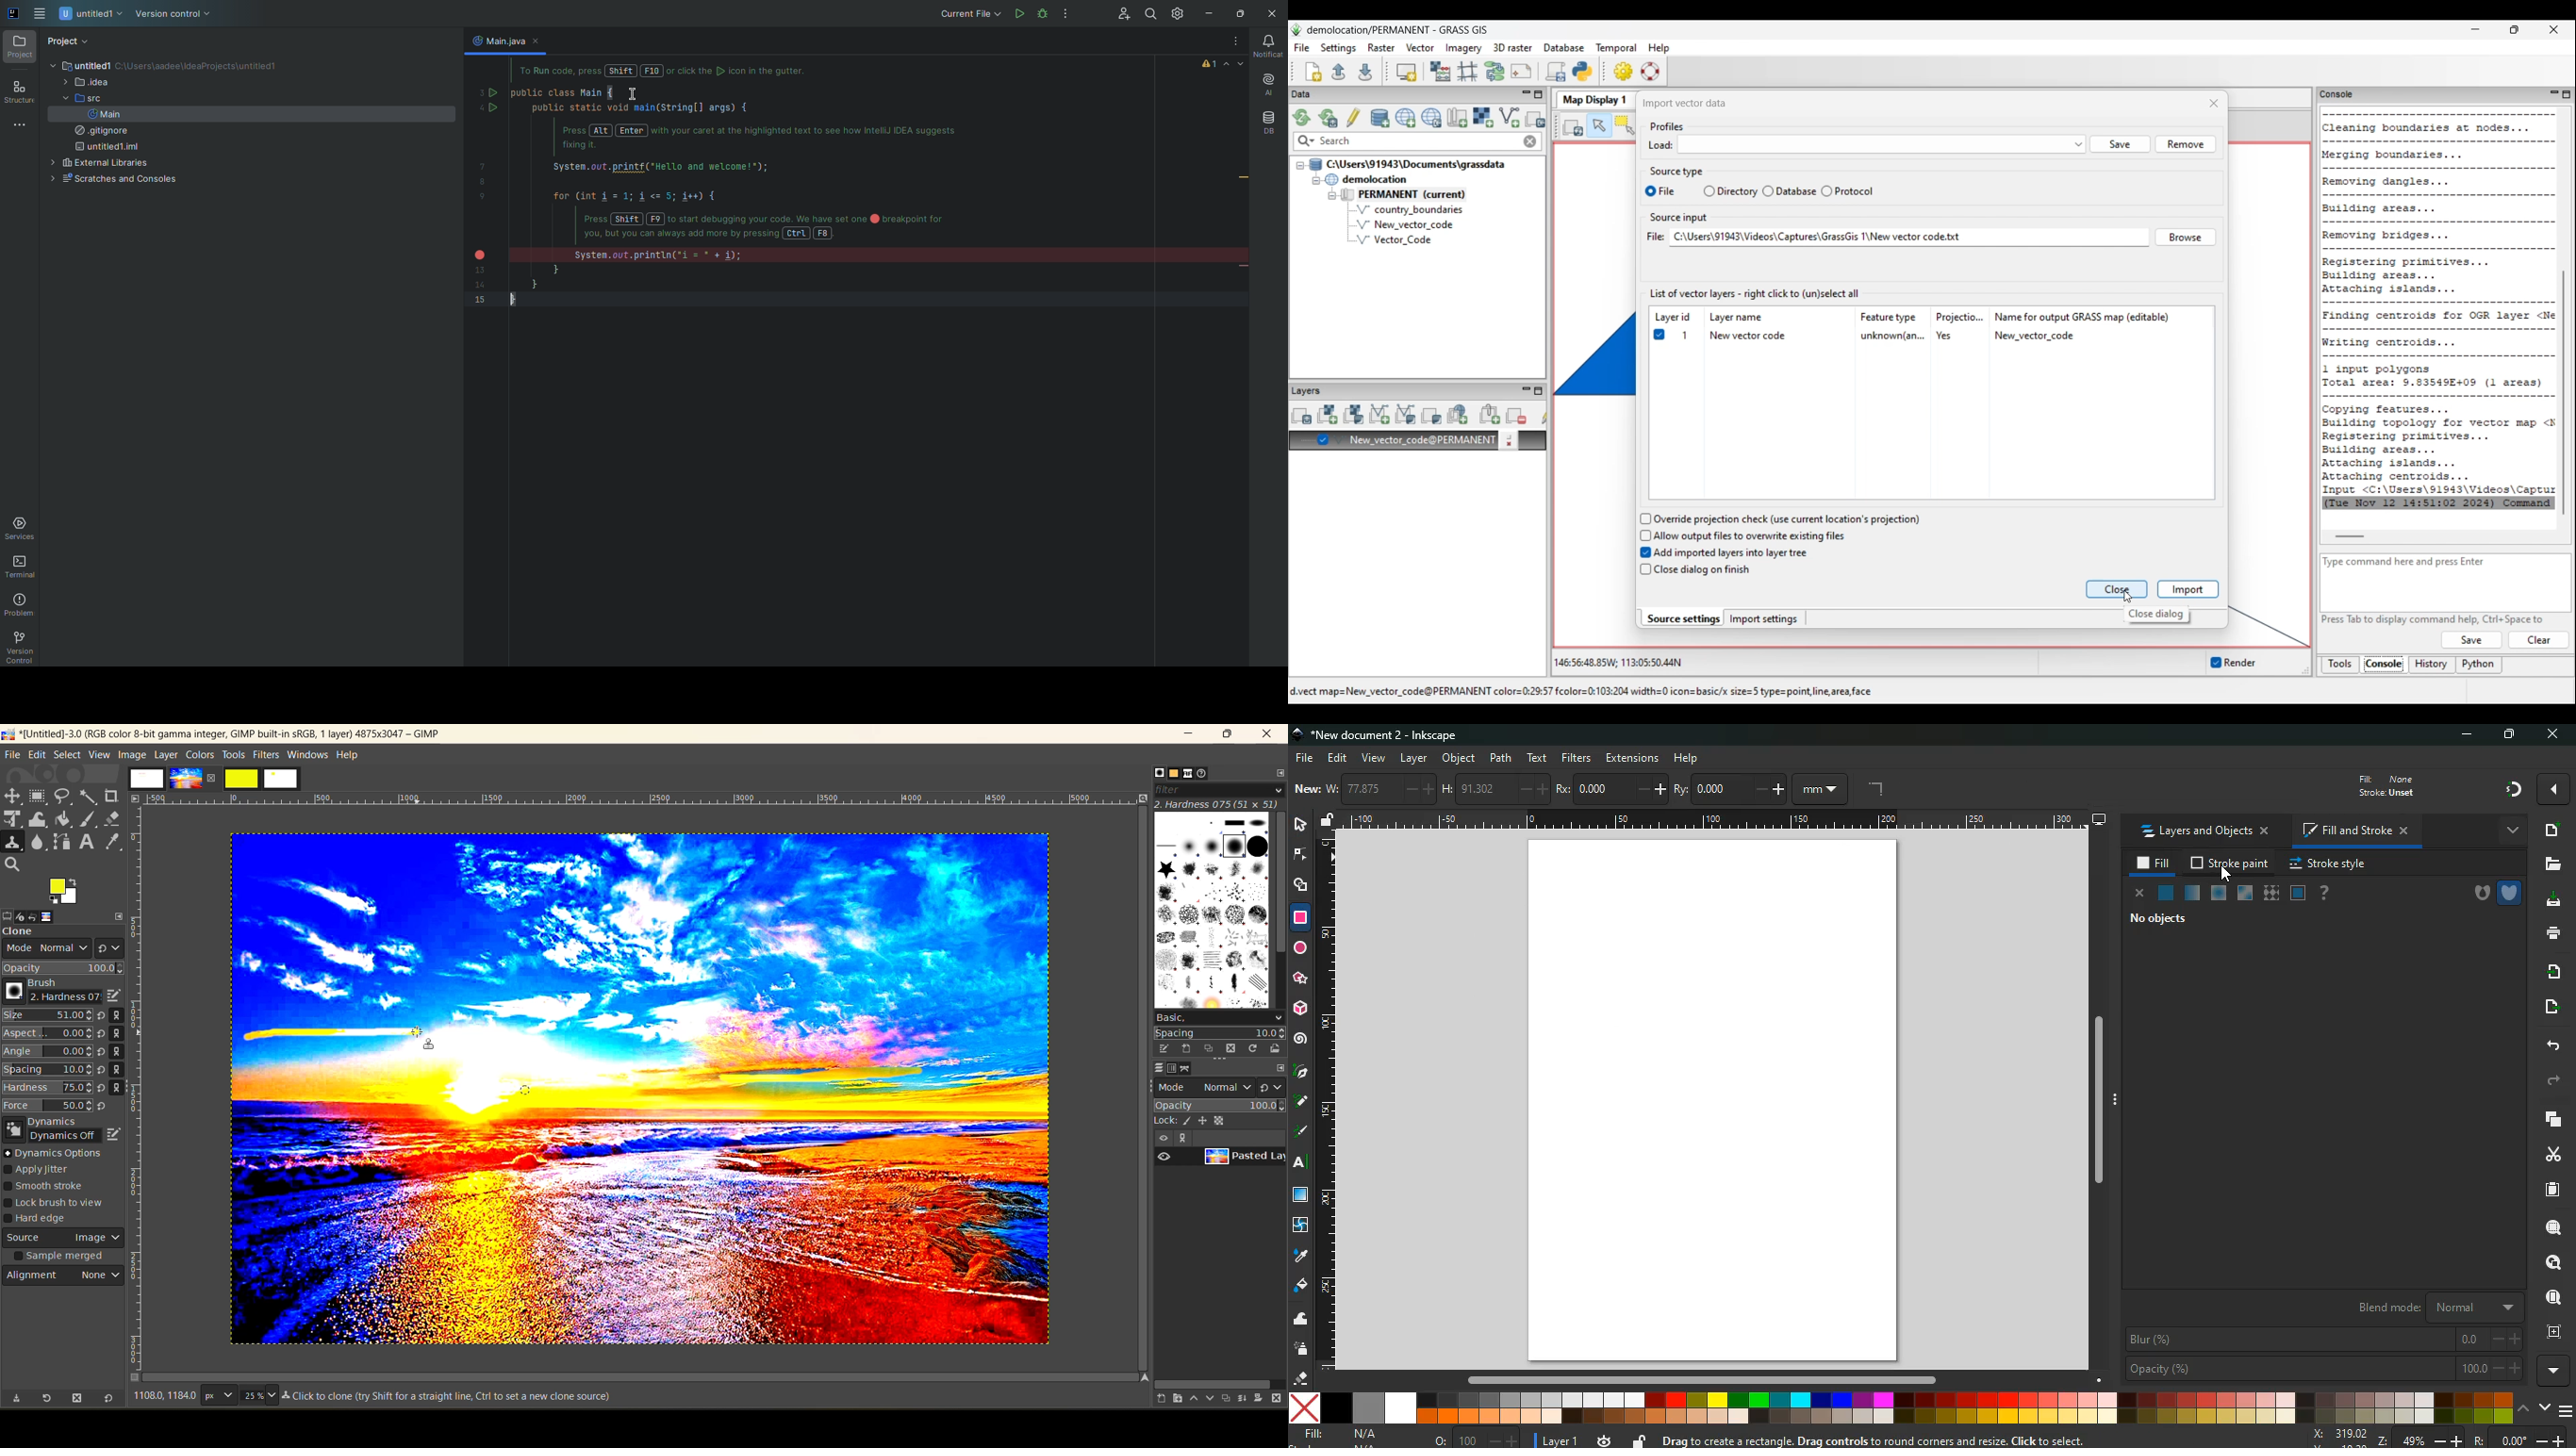 The image size is (2576, 1456). Describe the element at coordinates (89, 796) in the screenshot. I see `fuzzy text` at that location.